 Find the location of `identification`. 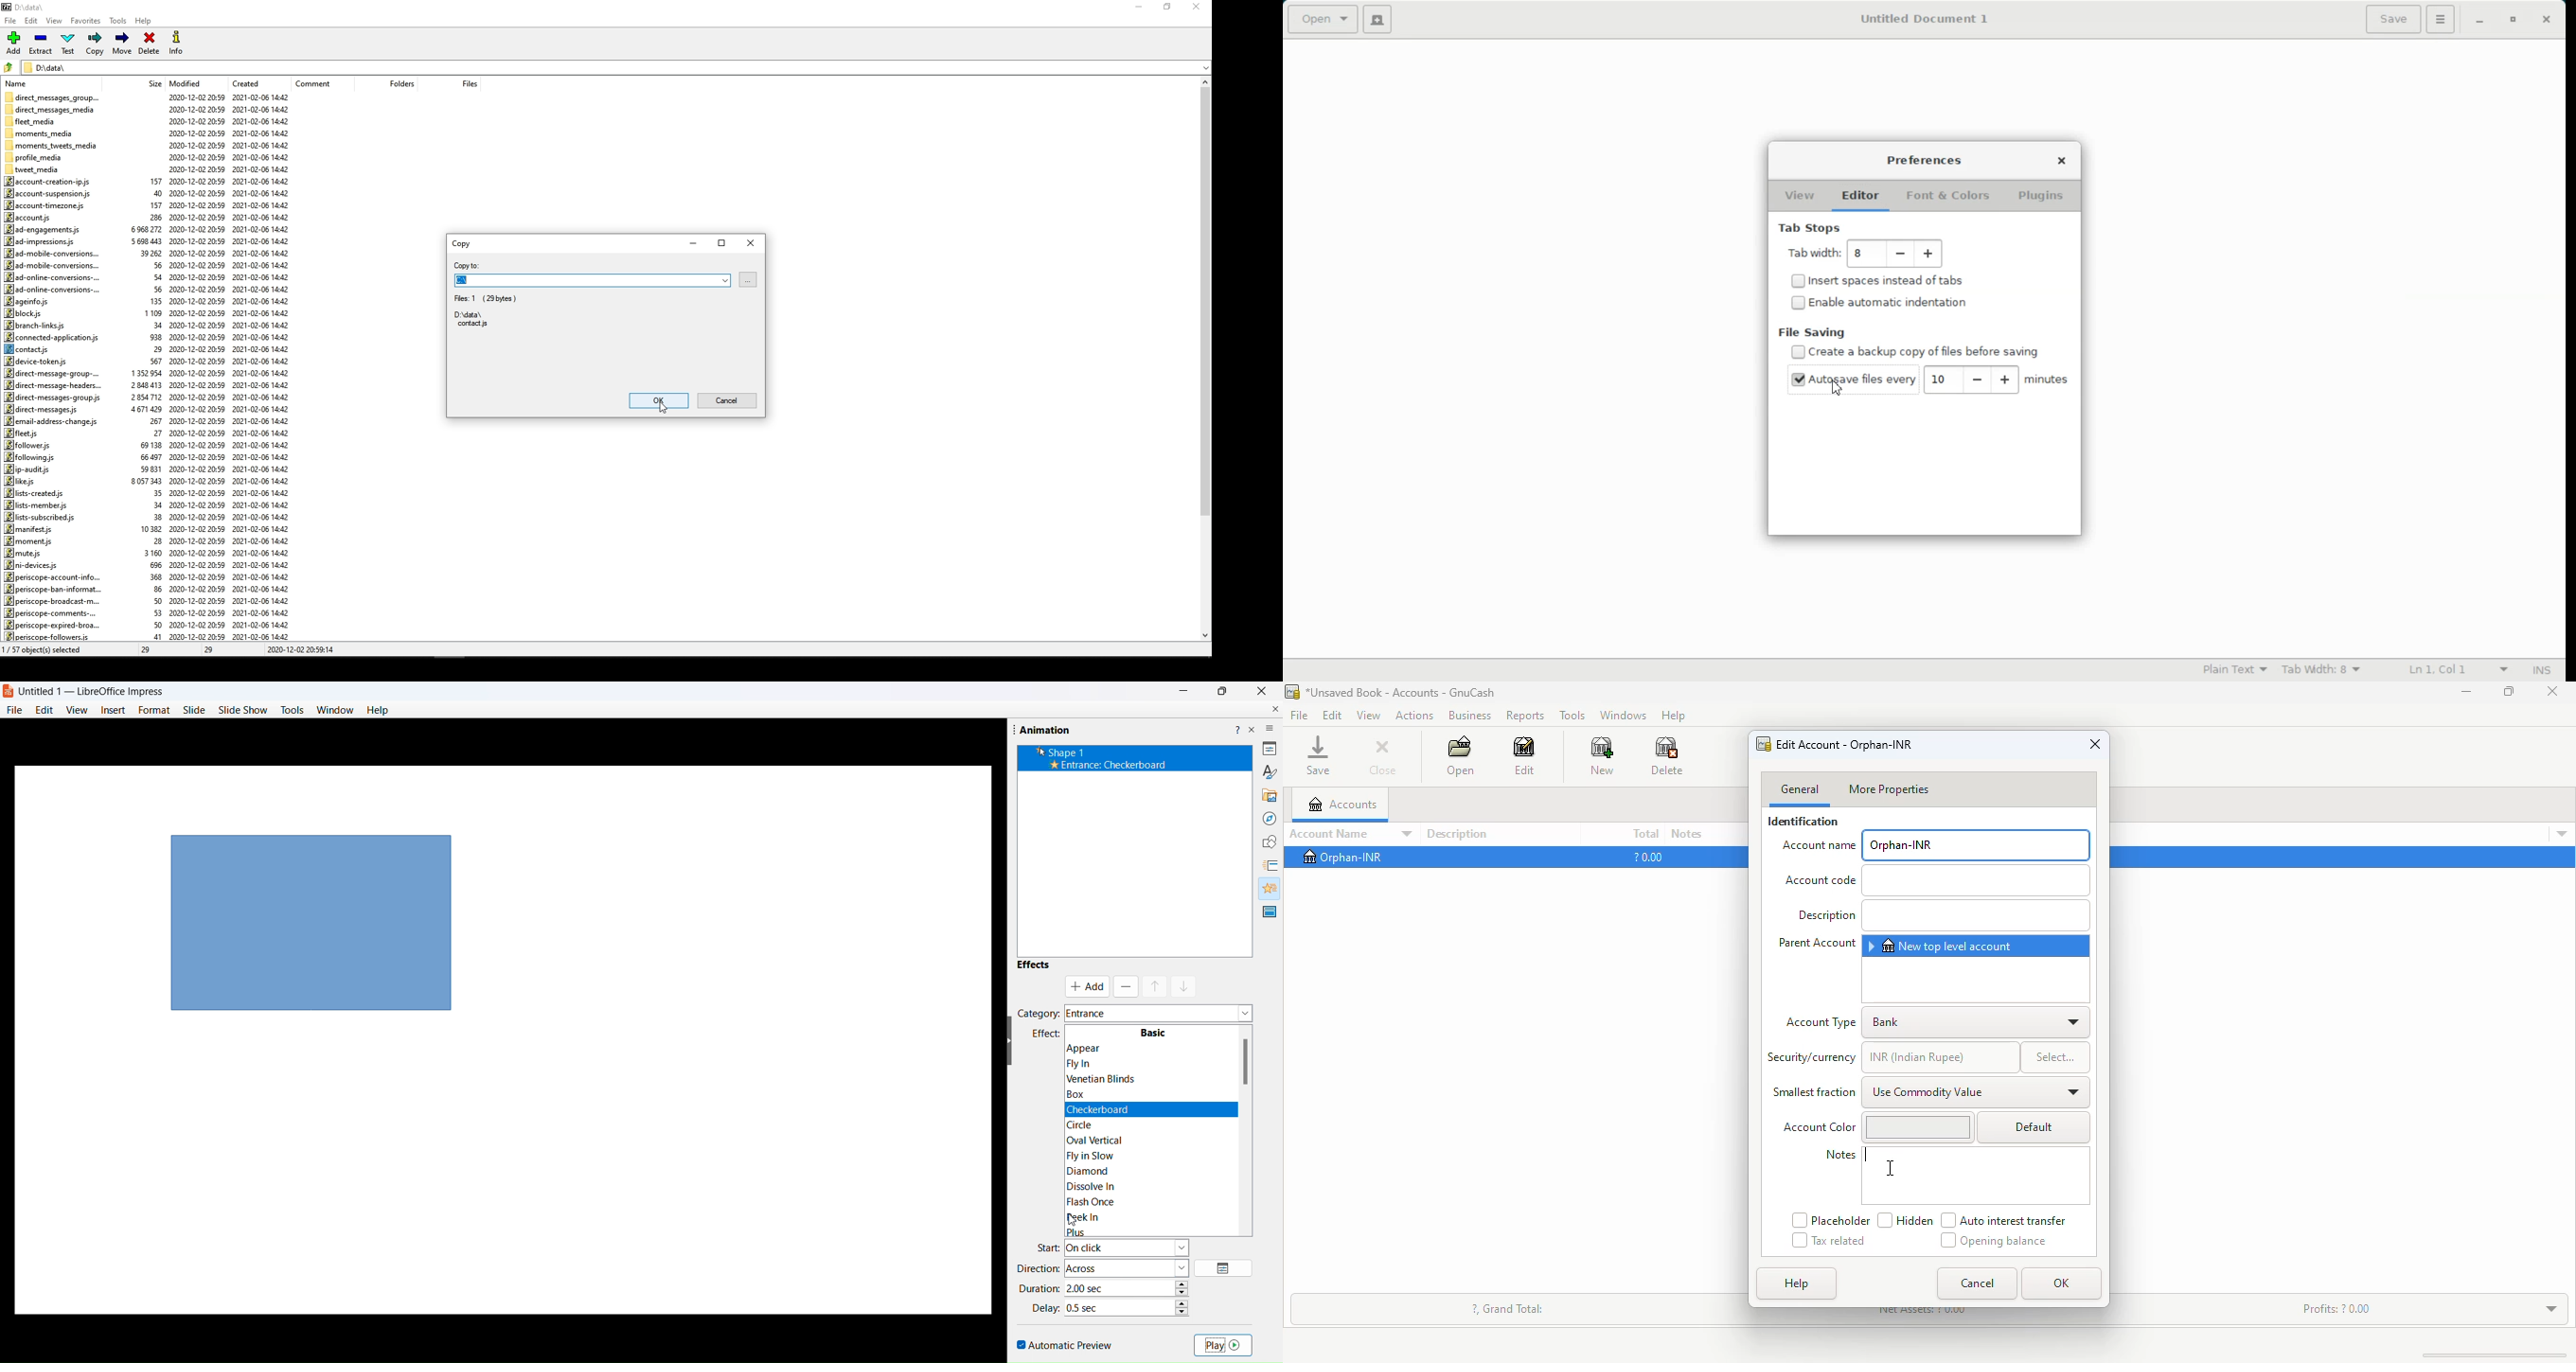

identification is located at coordinates (1803, 822).